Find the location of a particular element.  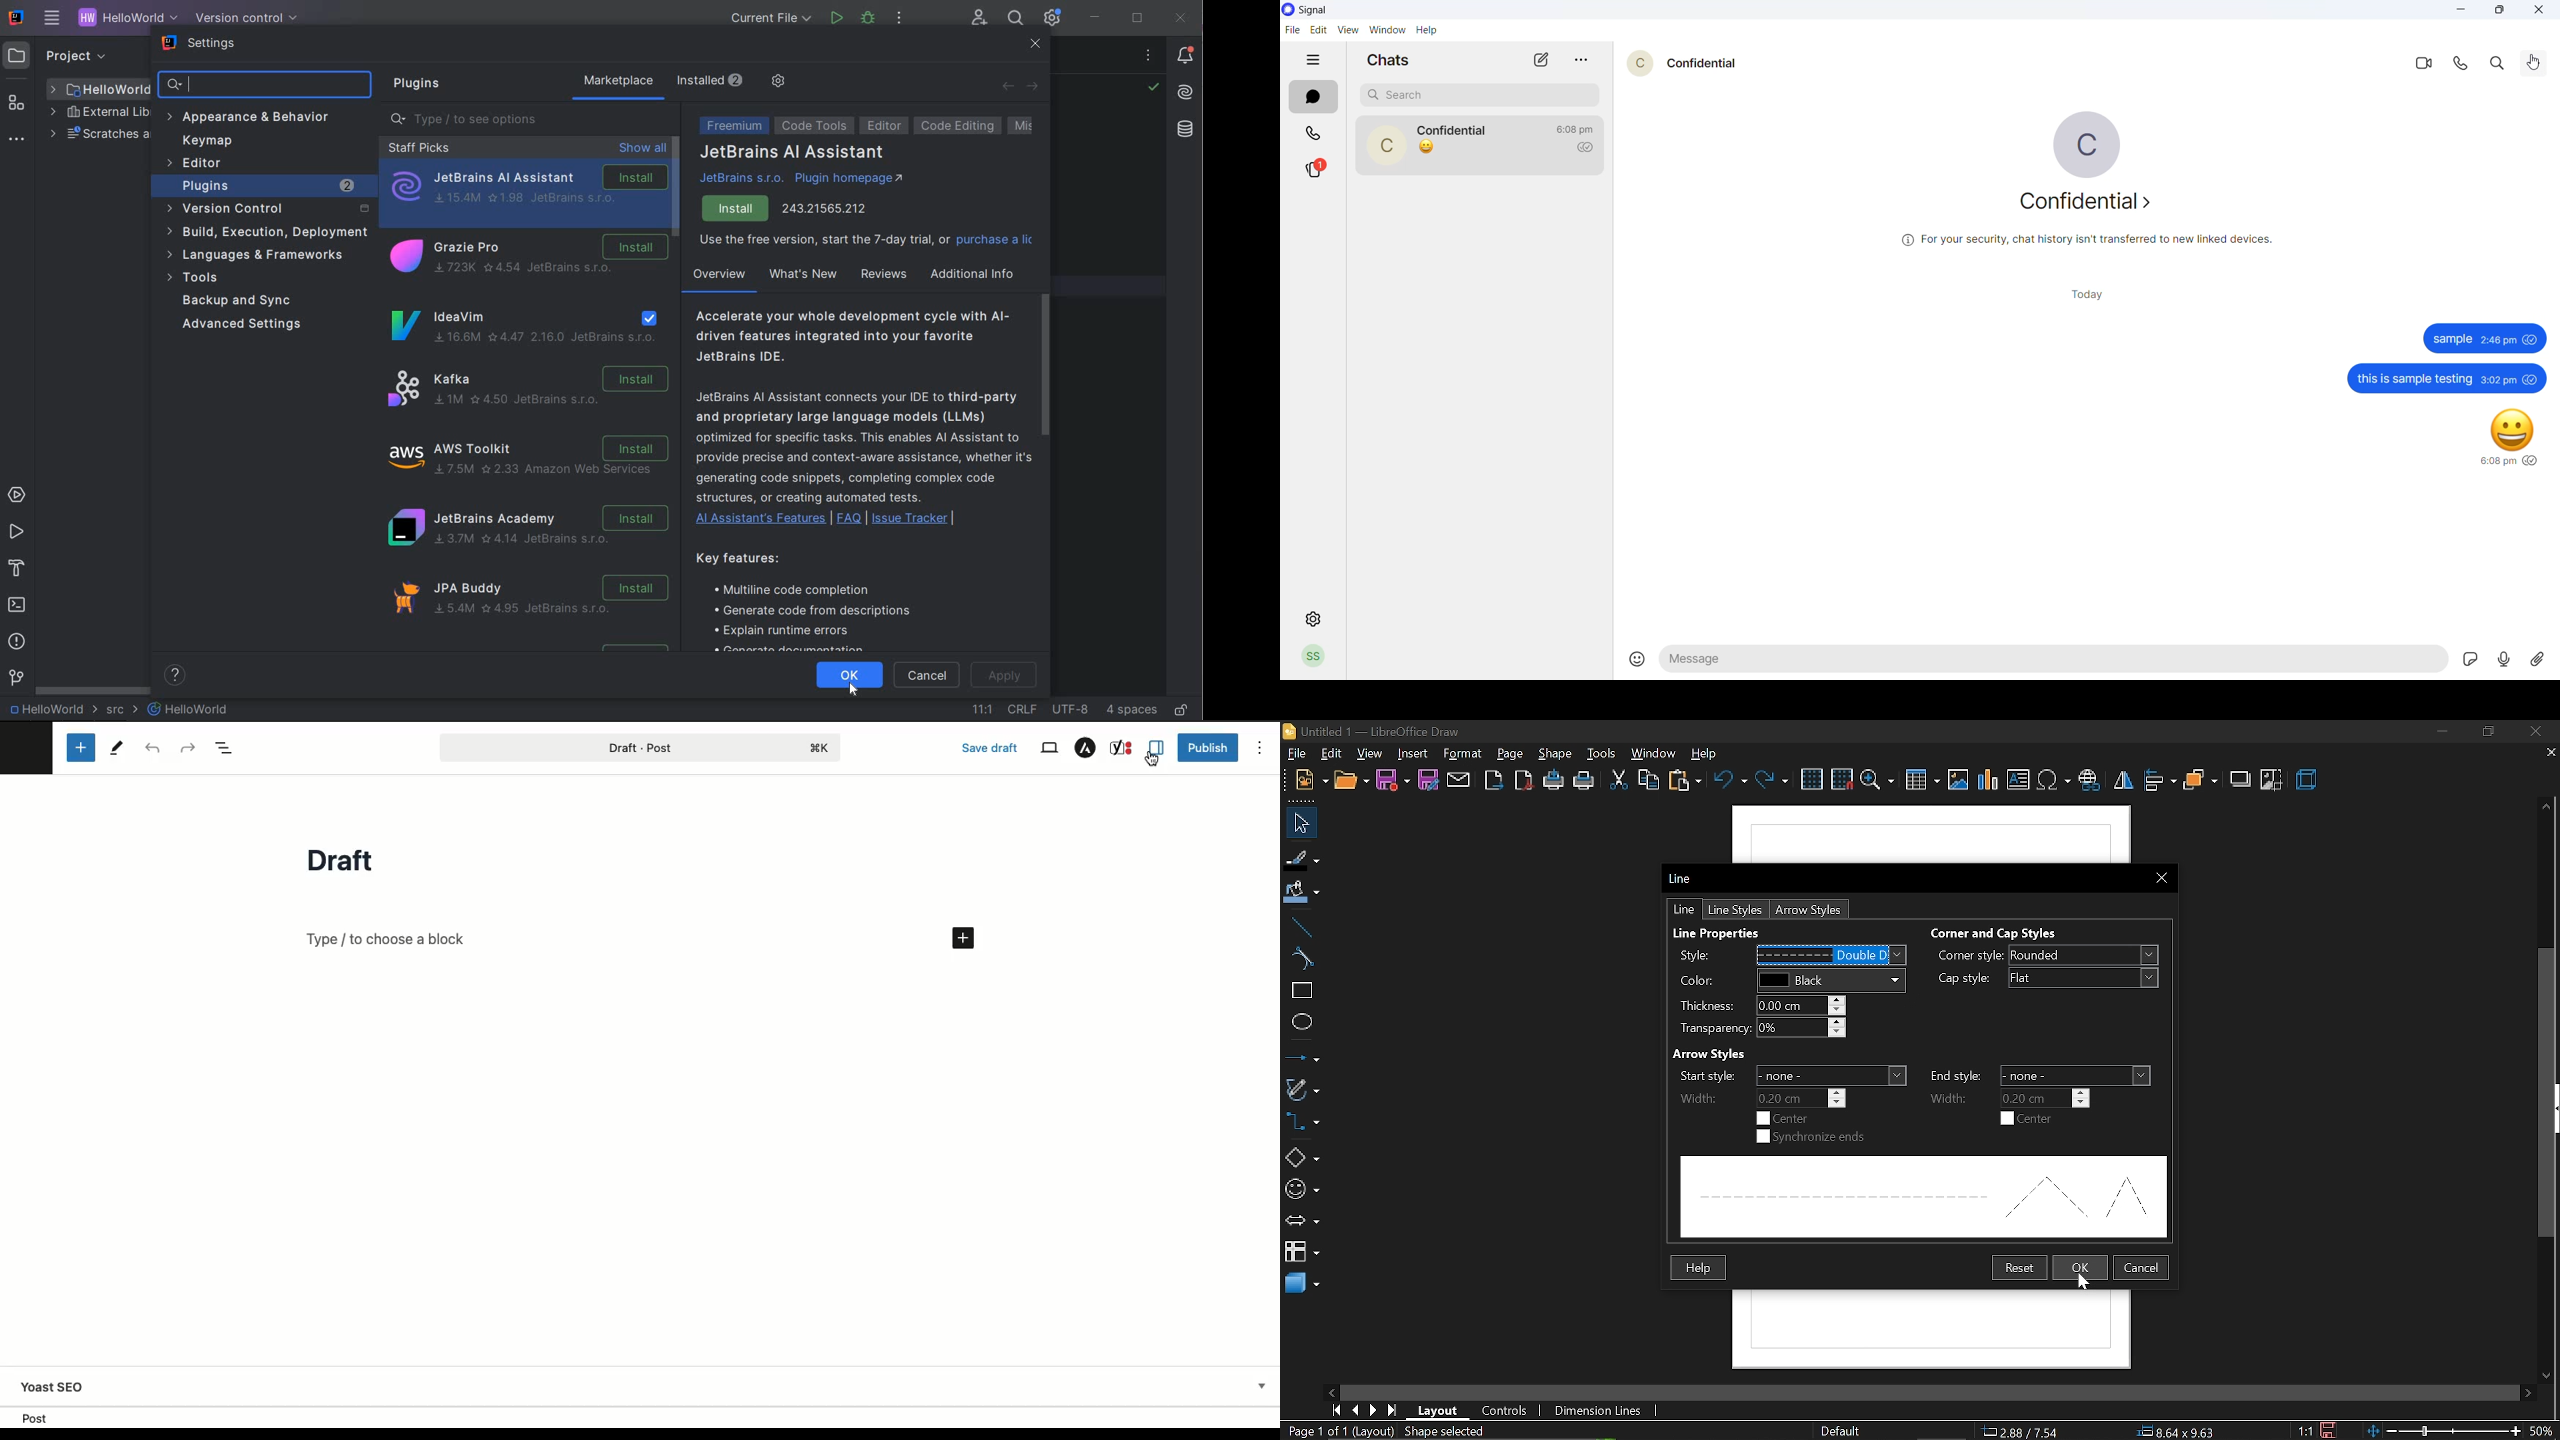

move down is located at coordinates (2550, 1376).